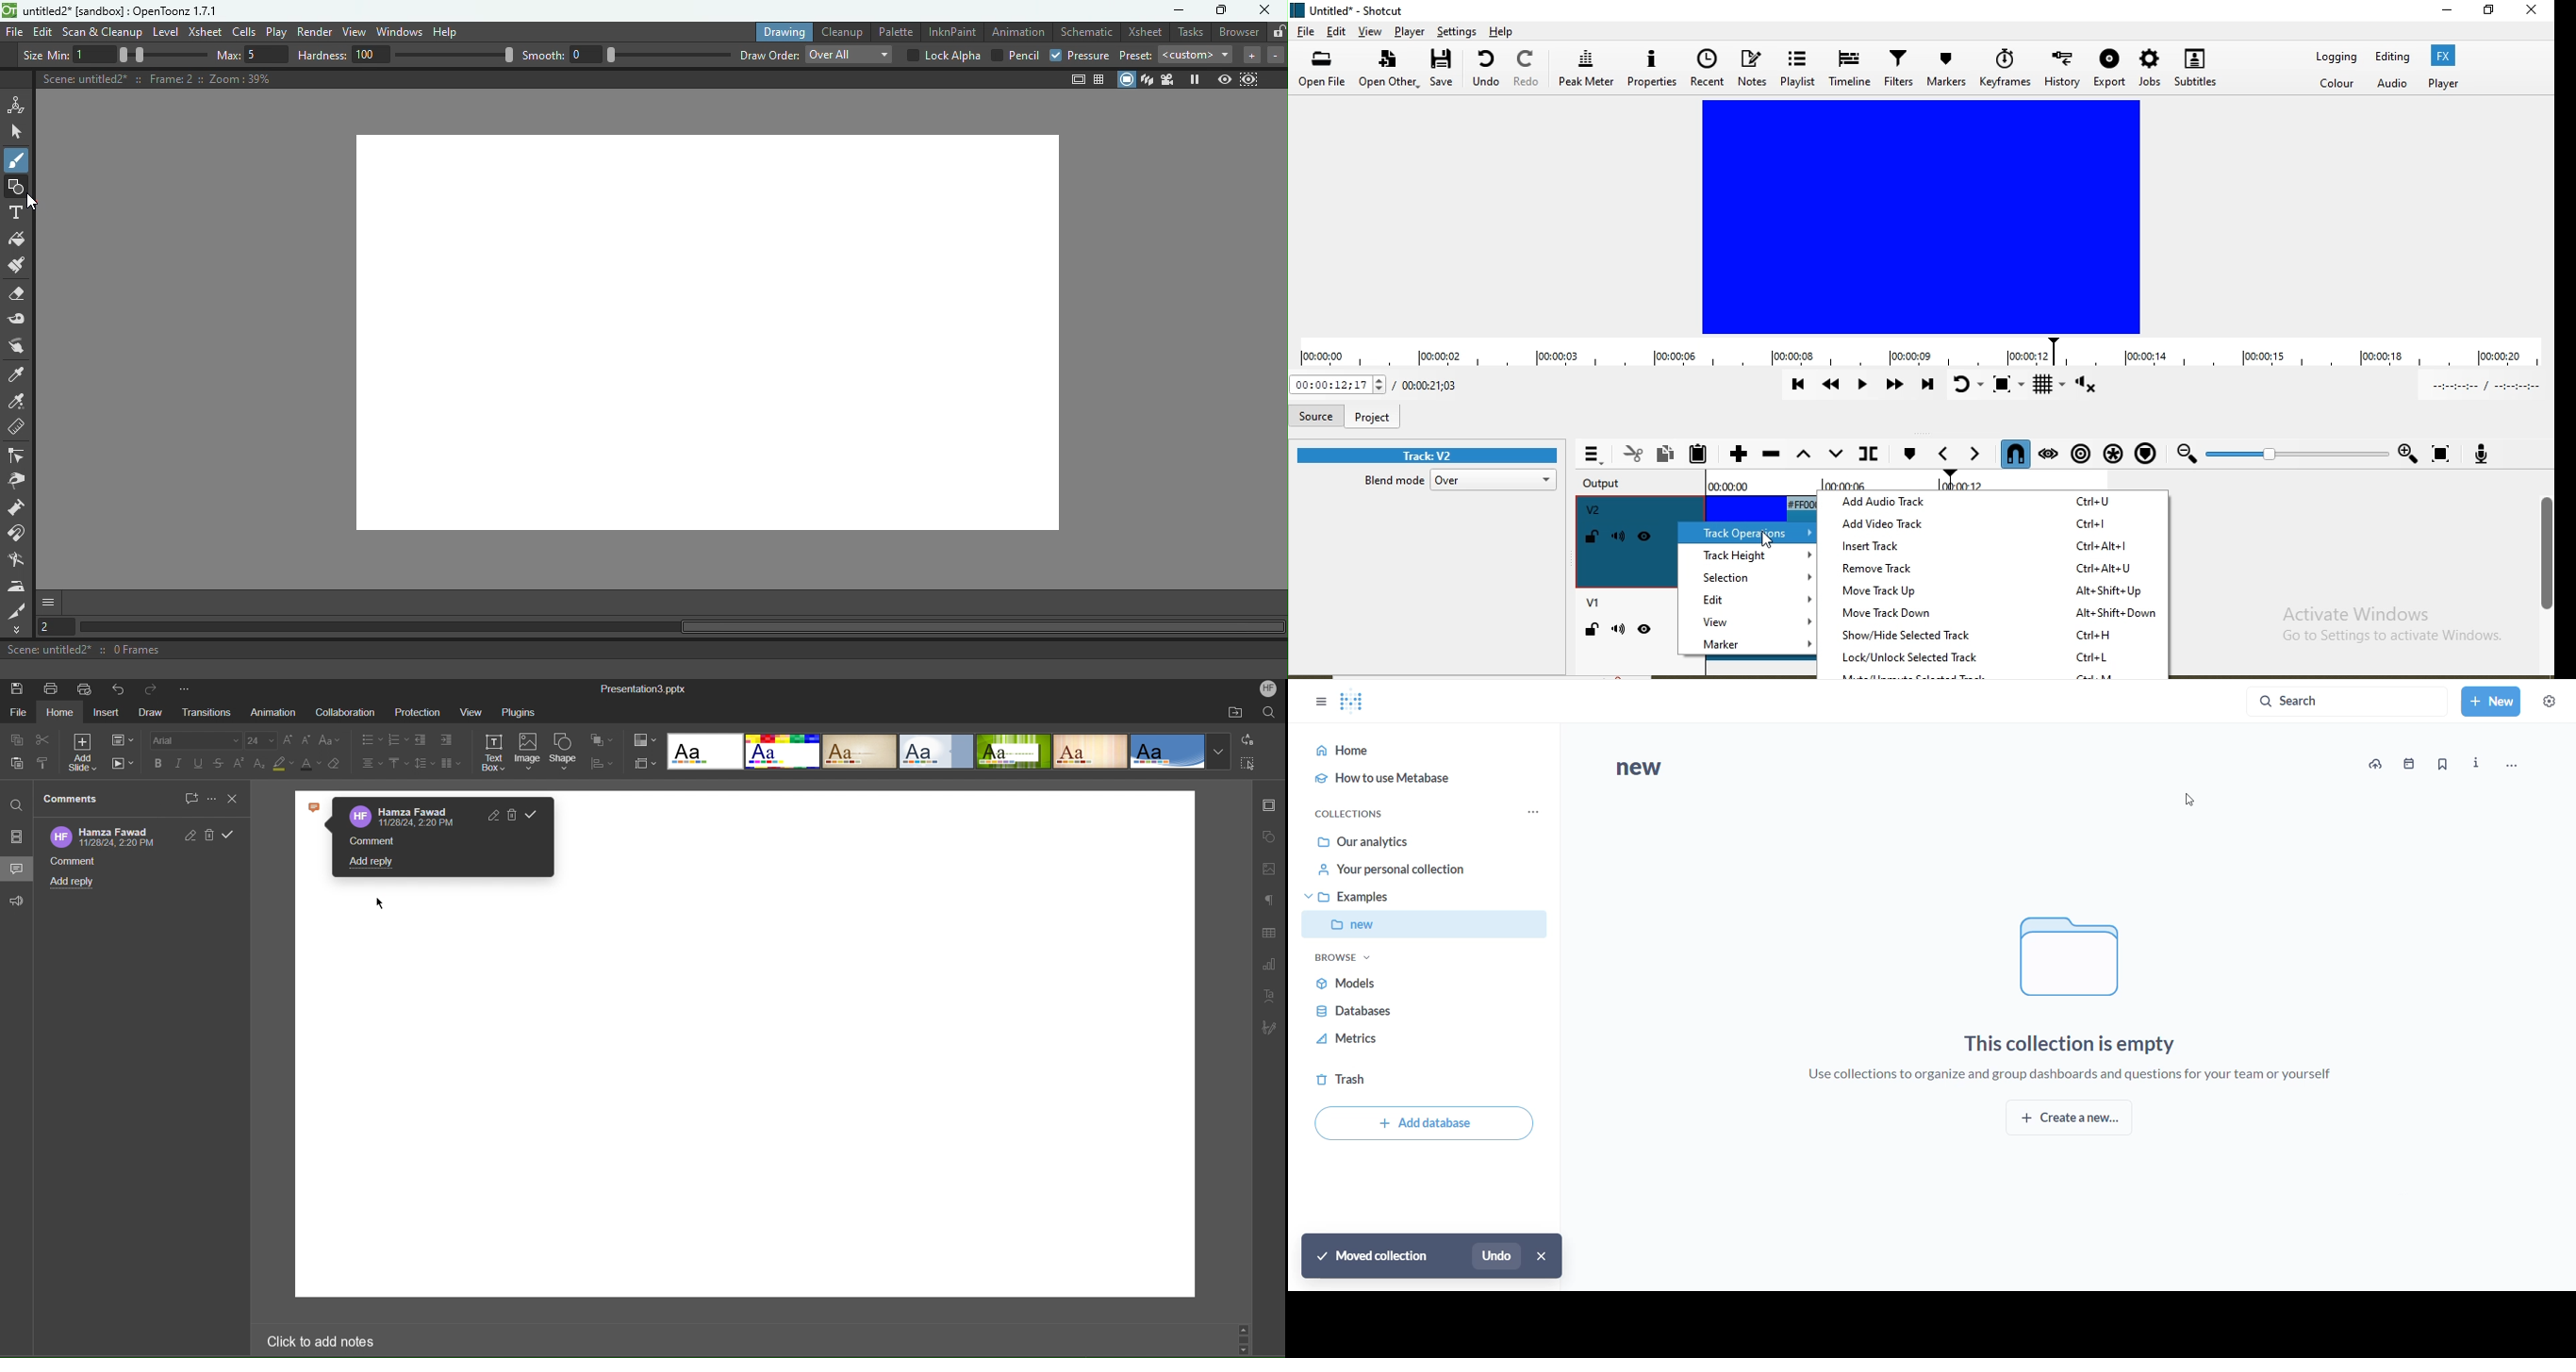 The width and height of the screenshot is (2576, 1372). I want to click on Replace, so click(1249, 741).